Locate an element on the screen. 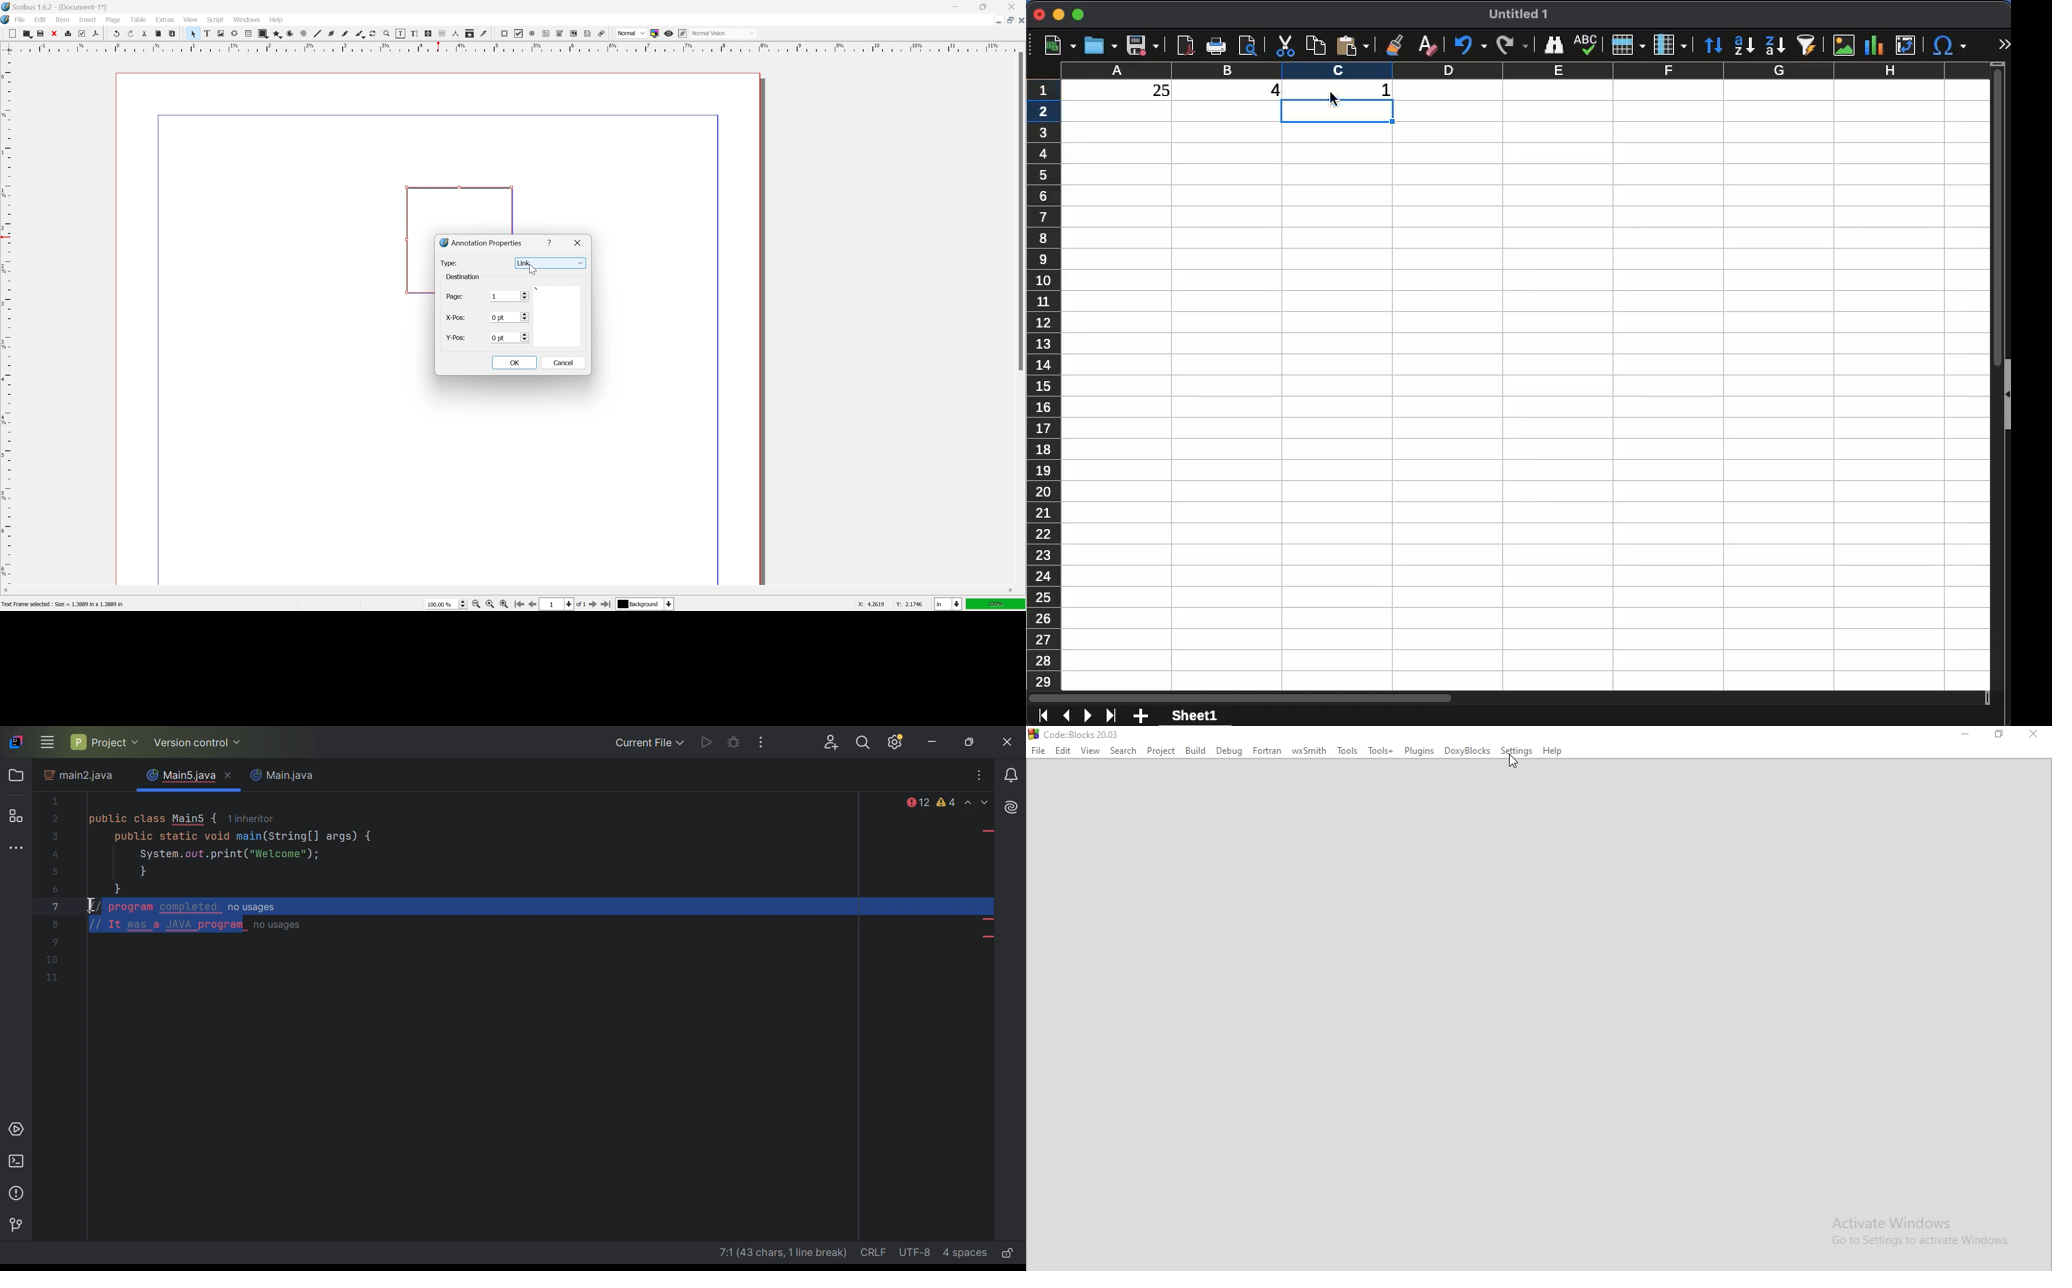  paste is located at coordinates (1353, 46).